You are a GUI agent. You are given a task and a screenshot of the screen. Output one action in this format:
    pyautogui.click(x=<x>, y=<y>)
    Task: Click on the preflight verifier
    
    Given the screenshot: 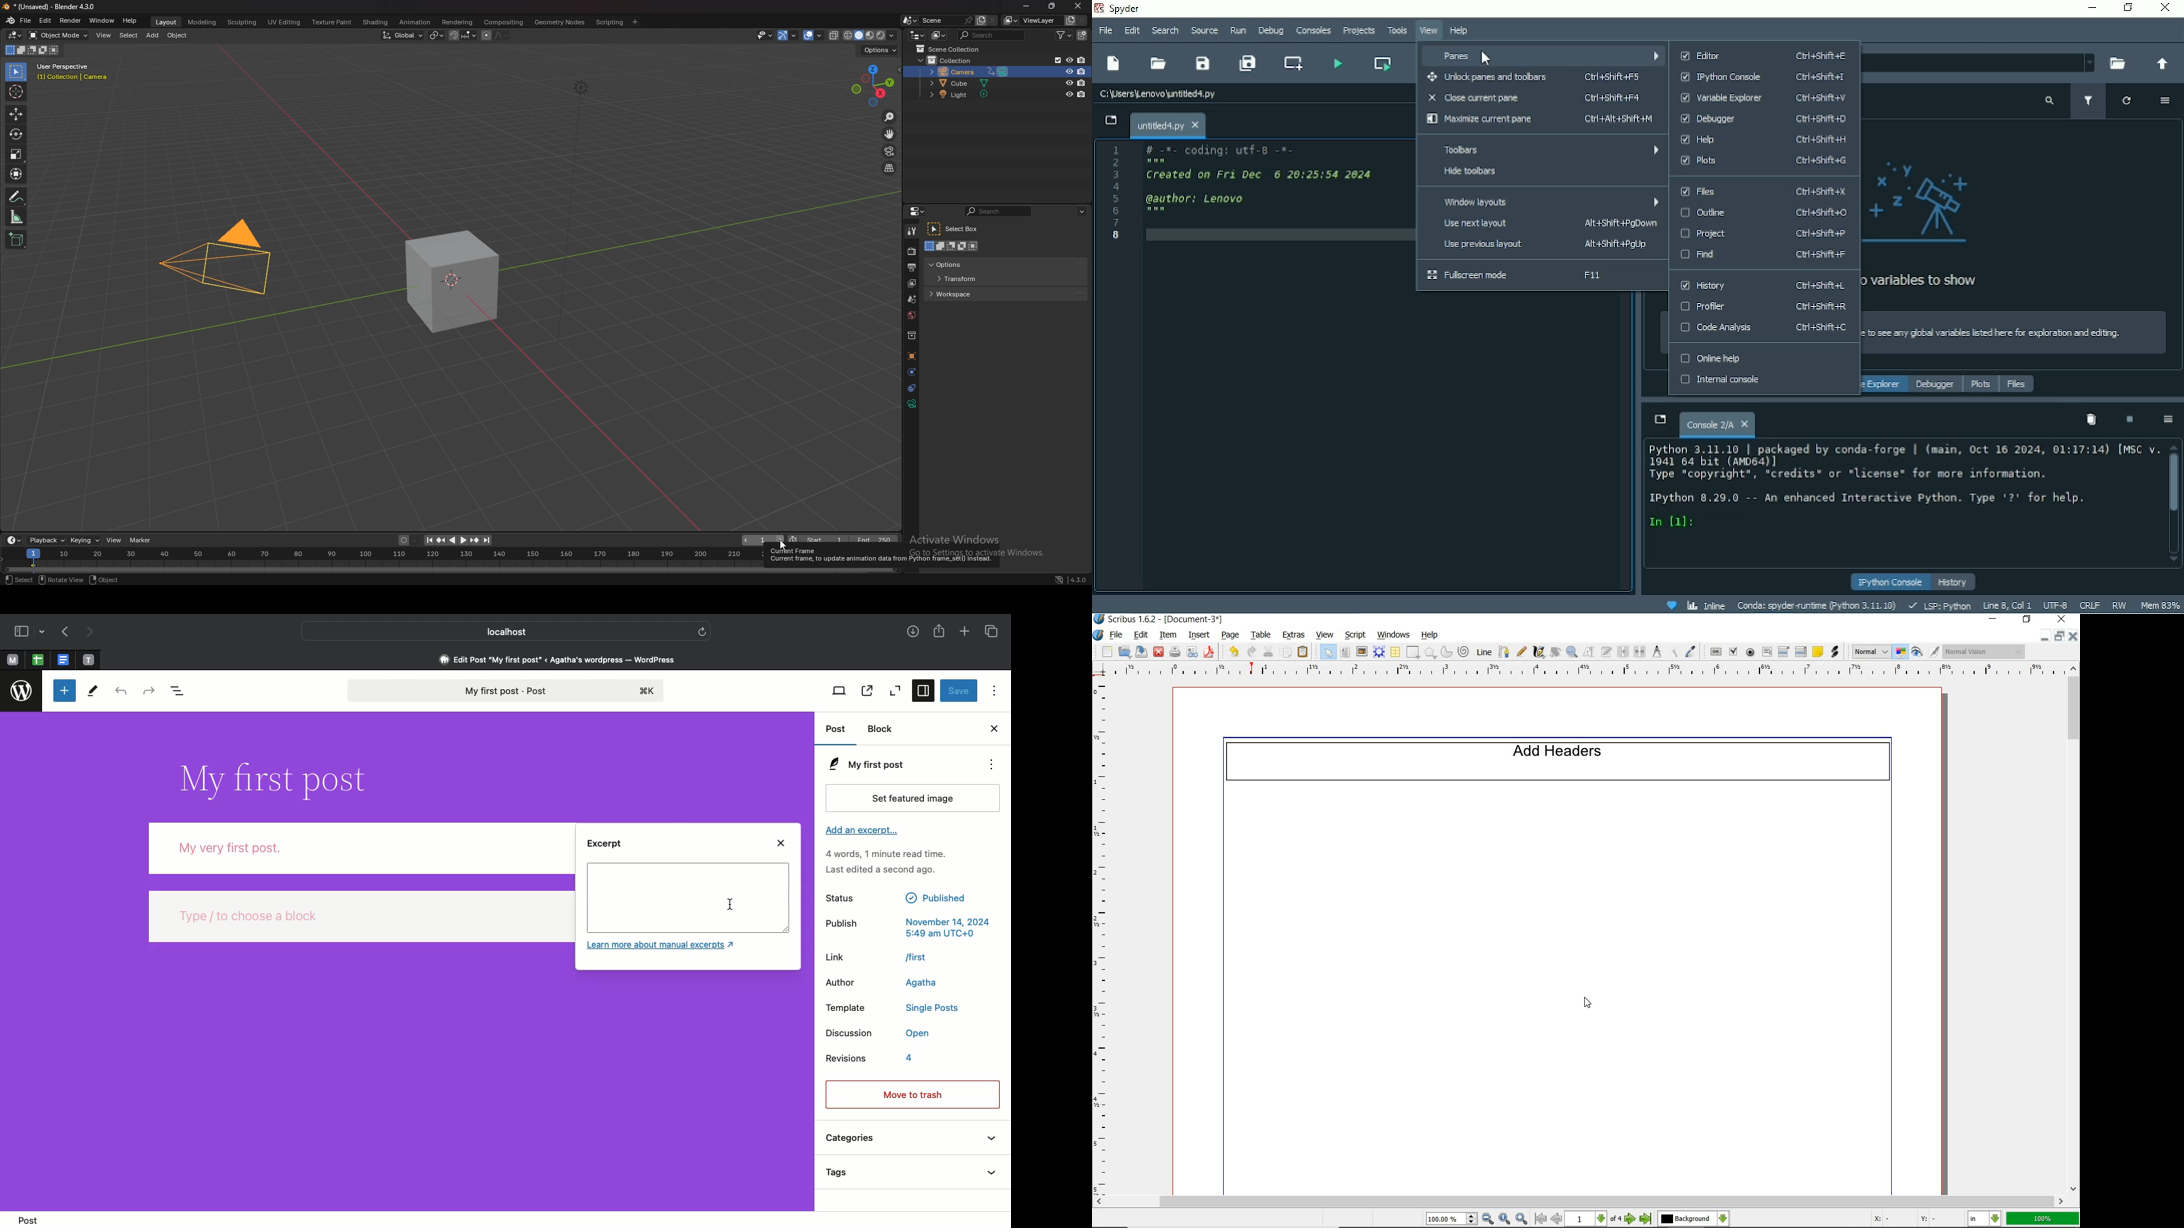 What is the action you would take?
    pyautogui.click(x=1193, y=652)
    